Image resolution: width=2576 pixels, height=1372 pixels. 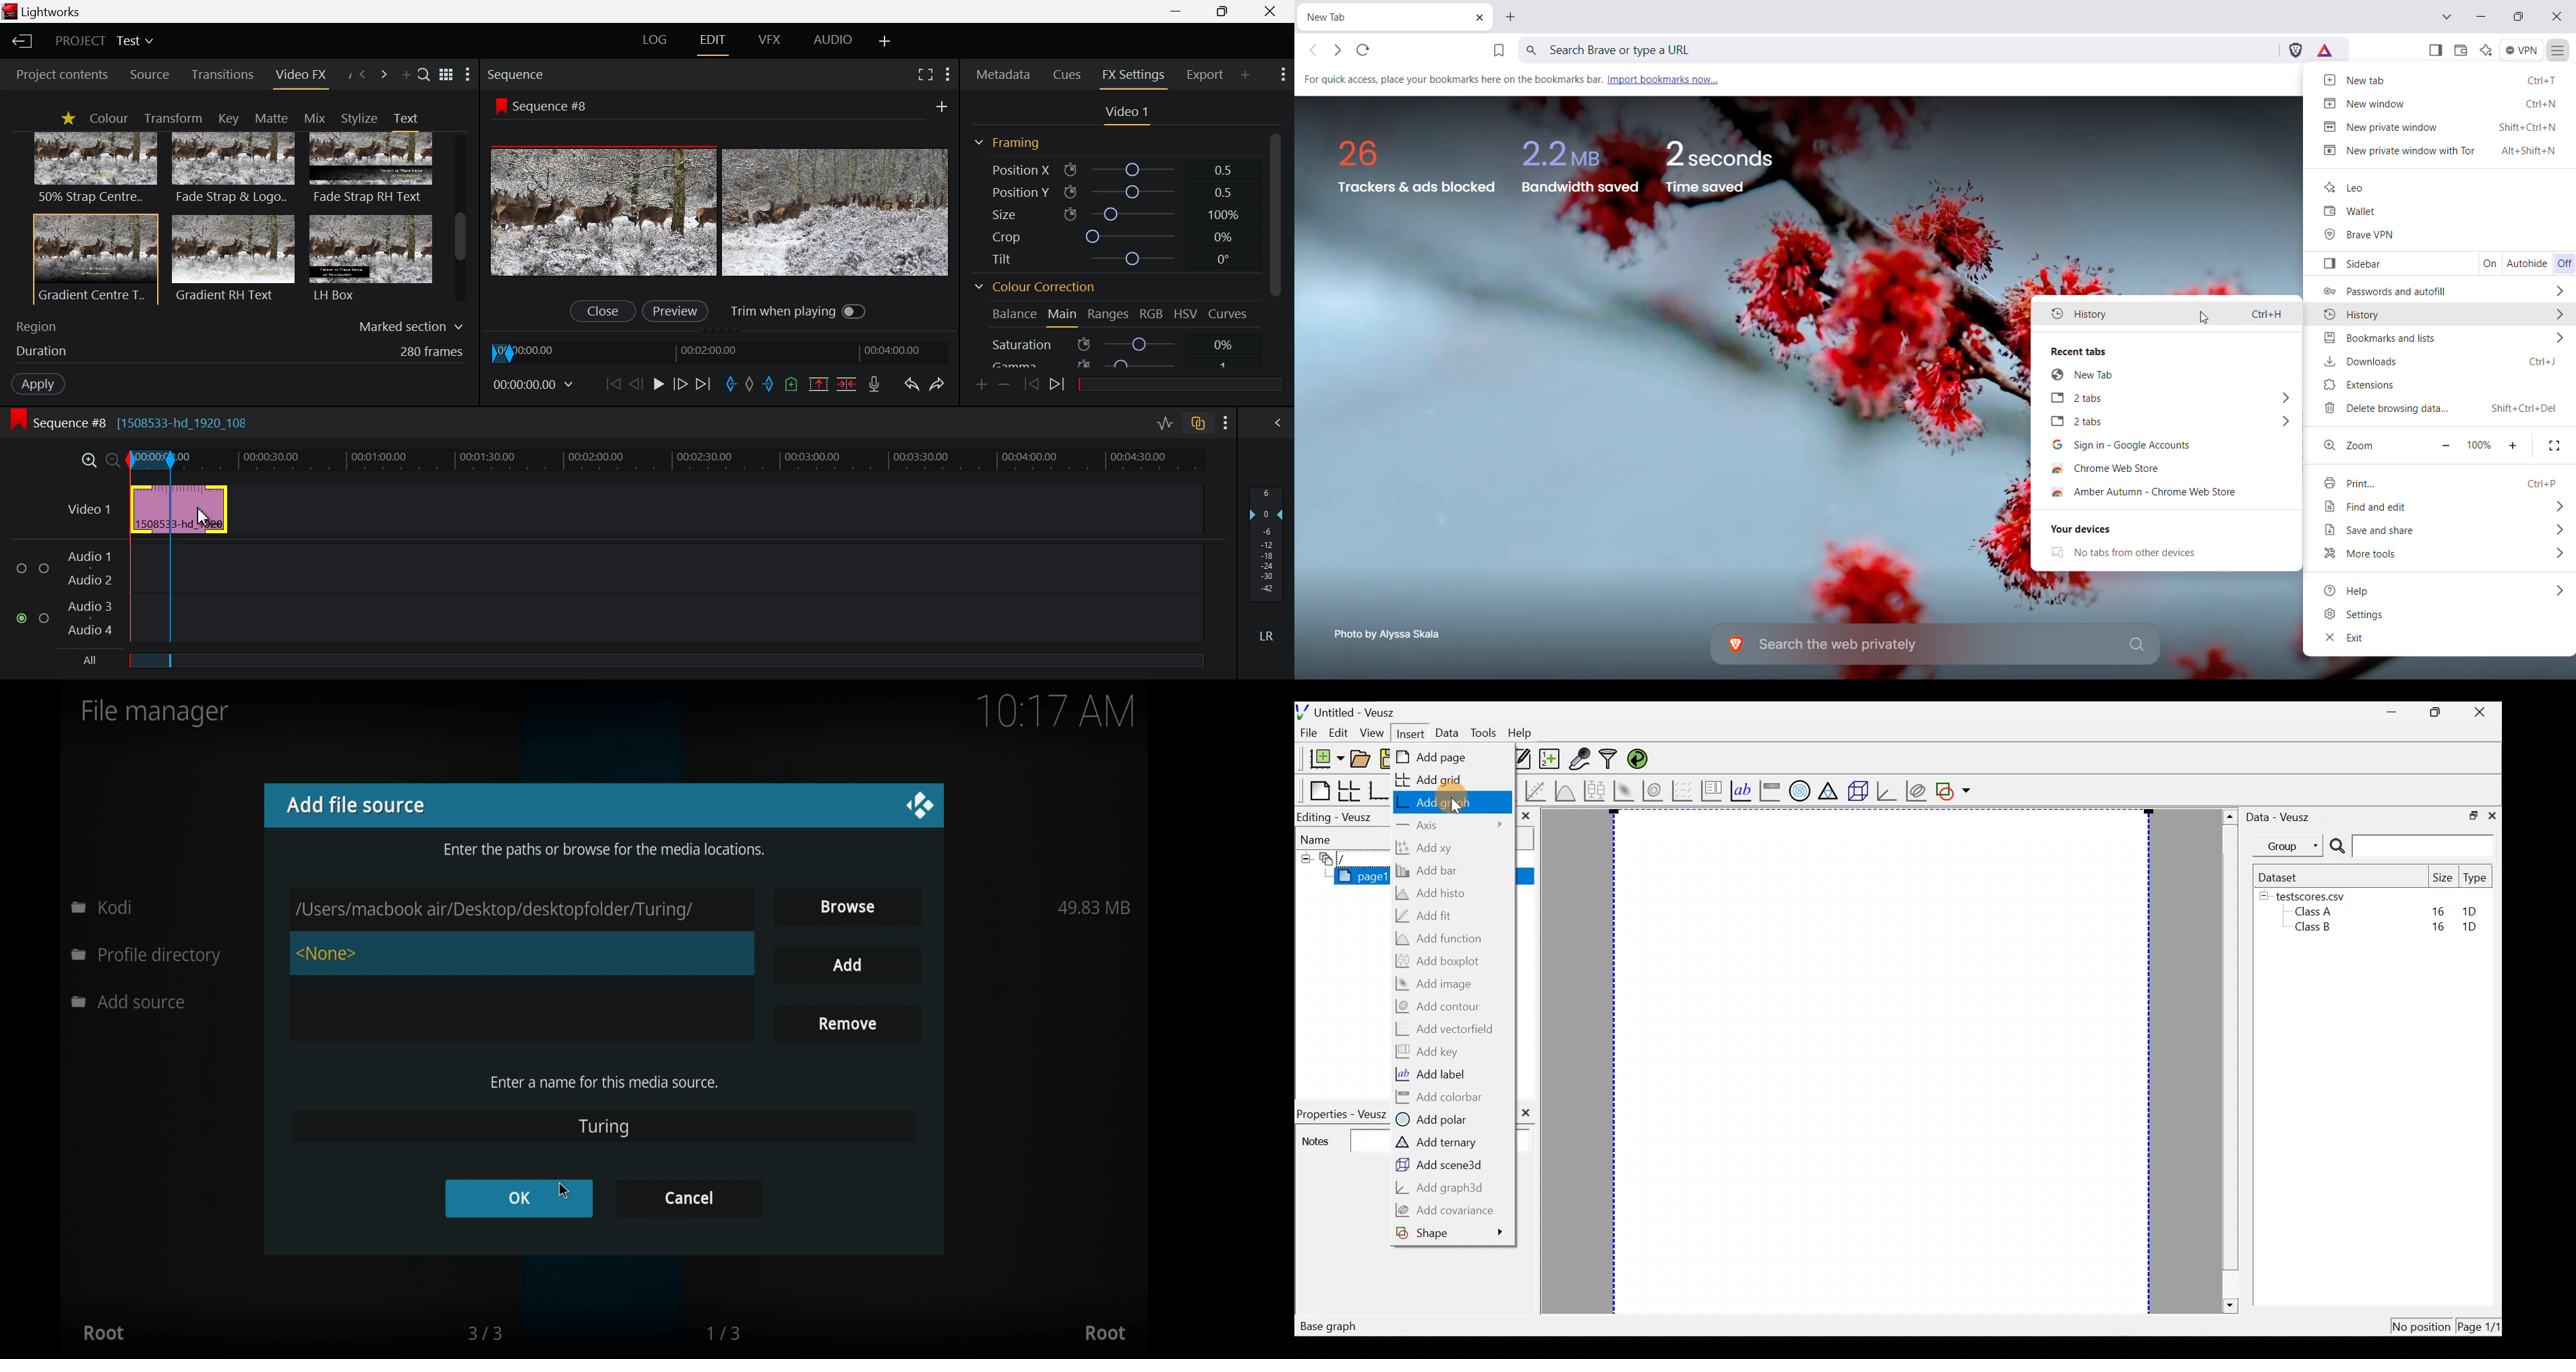 What do you see at coordinates (150, 76) in the screenshot?
I see `Source` at bounding box center [150, 76].